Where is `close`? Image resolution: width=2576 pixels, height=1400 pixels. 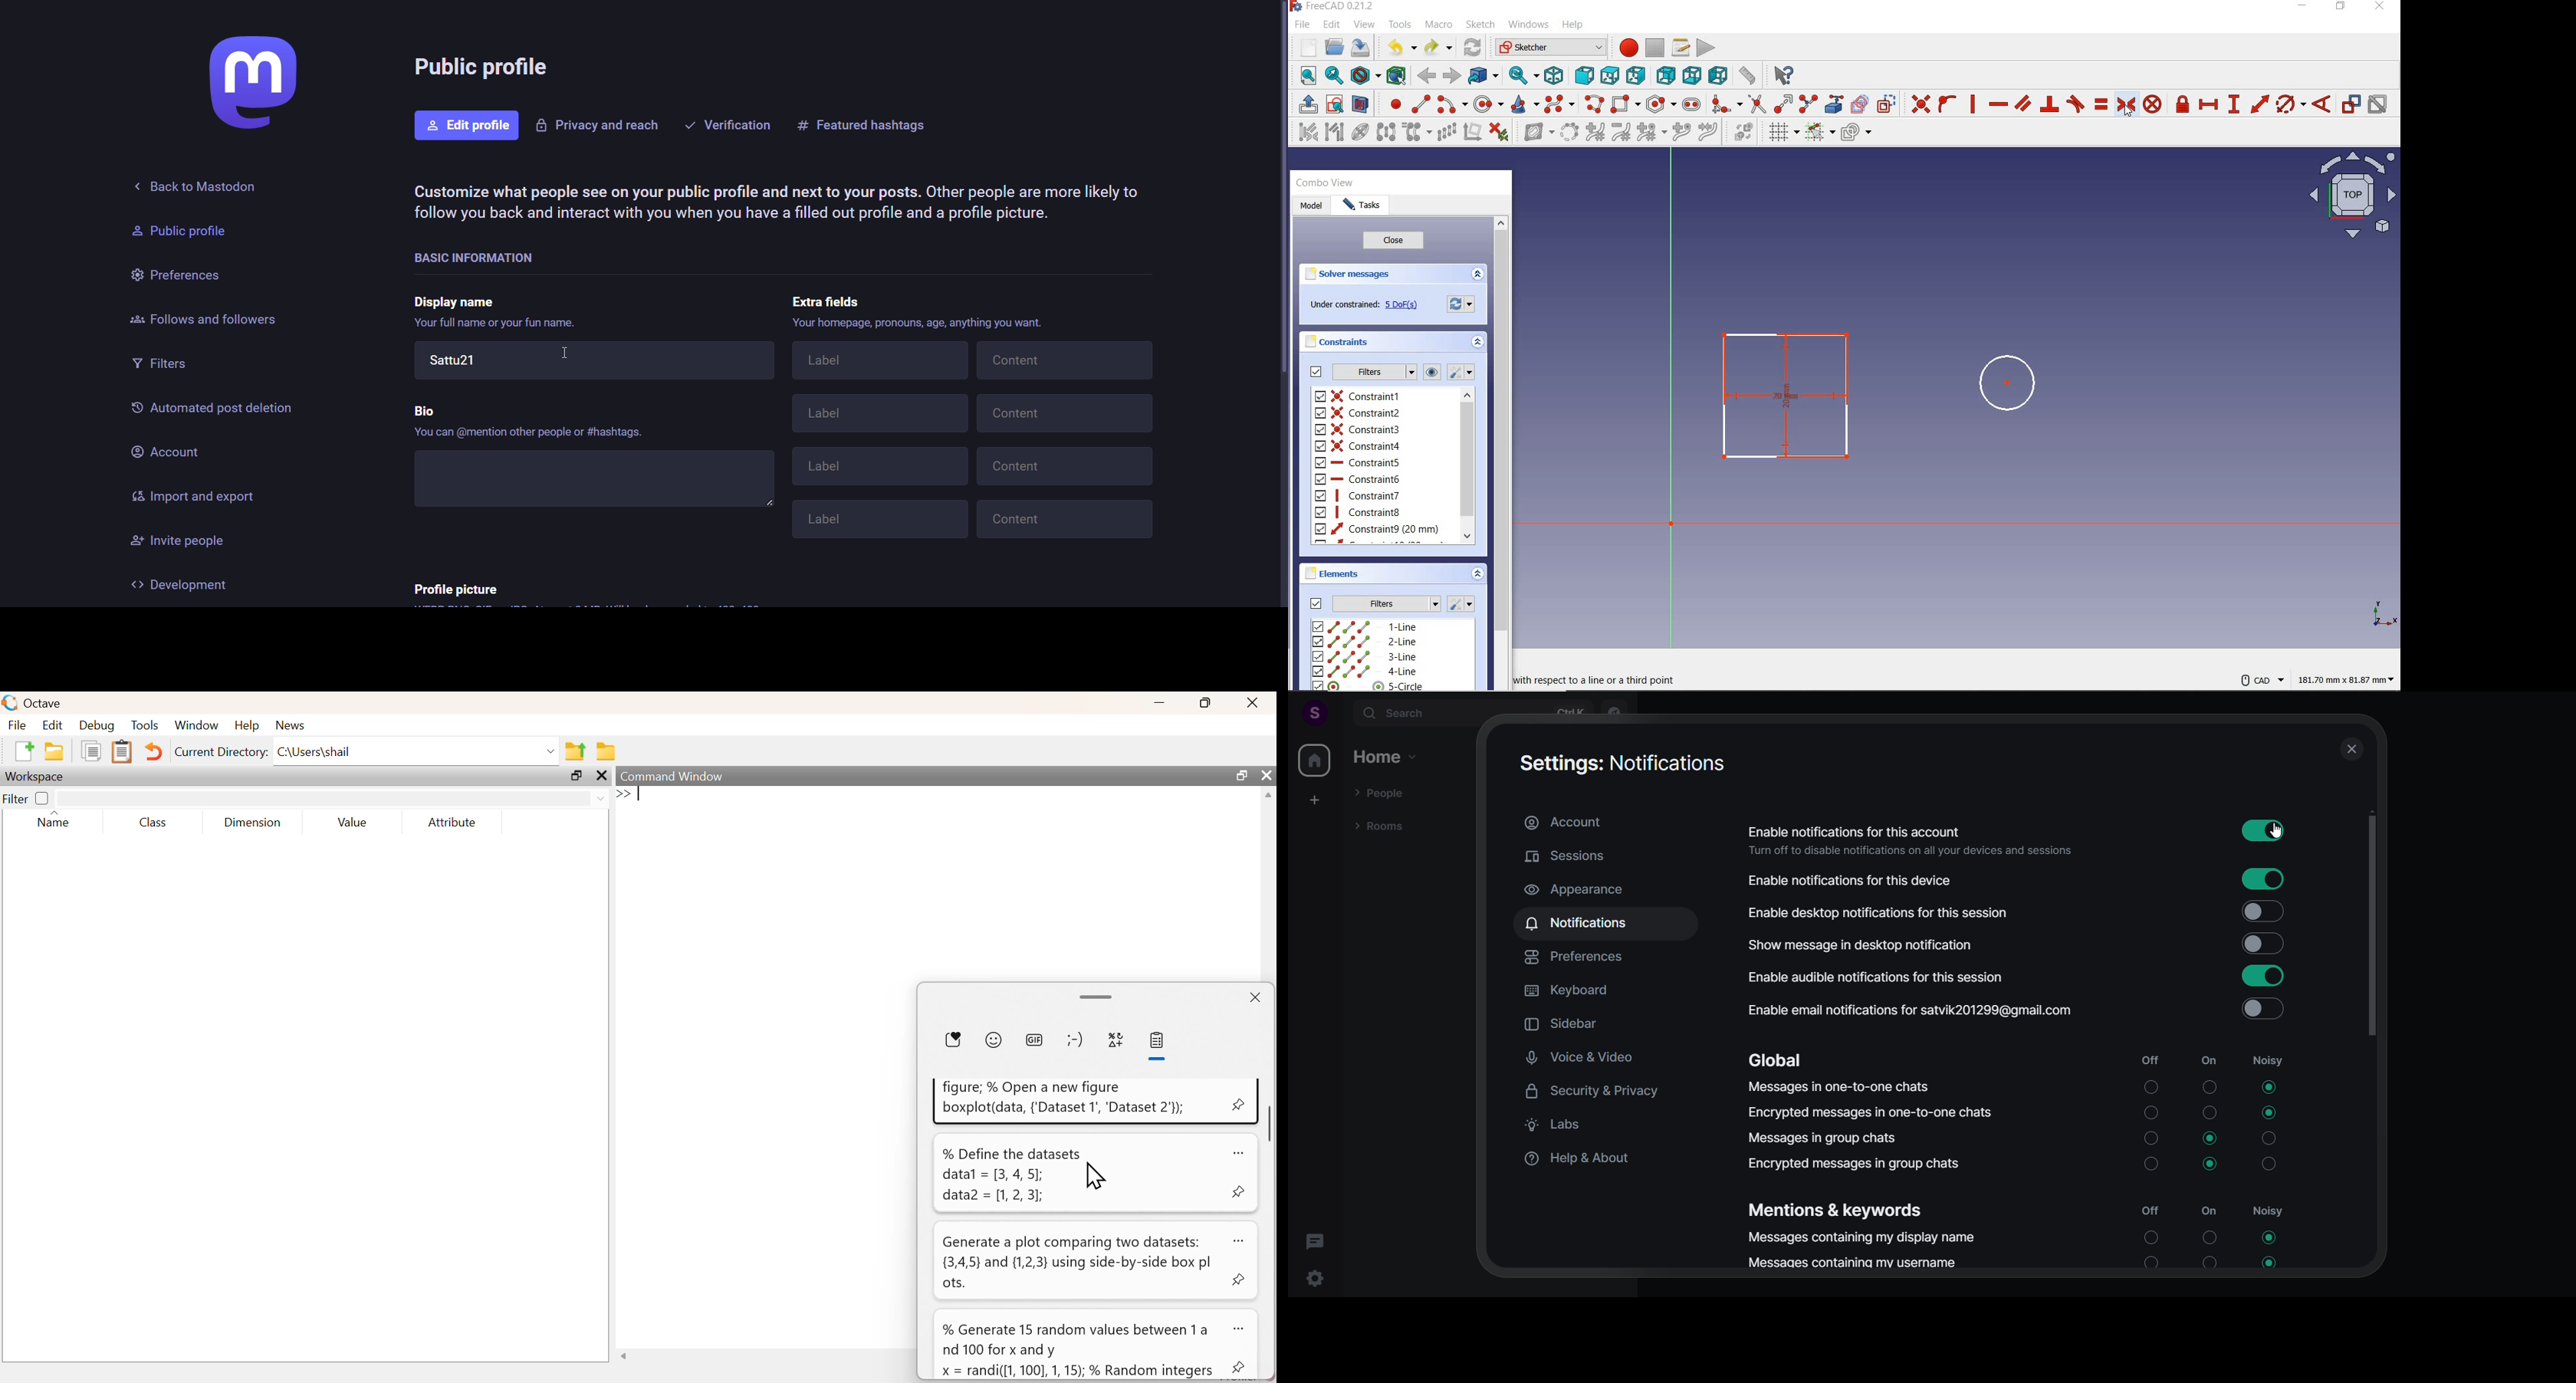 close is located at coordinates (1253, 703).